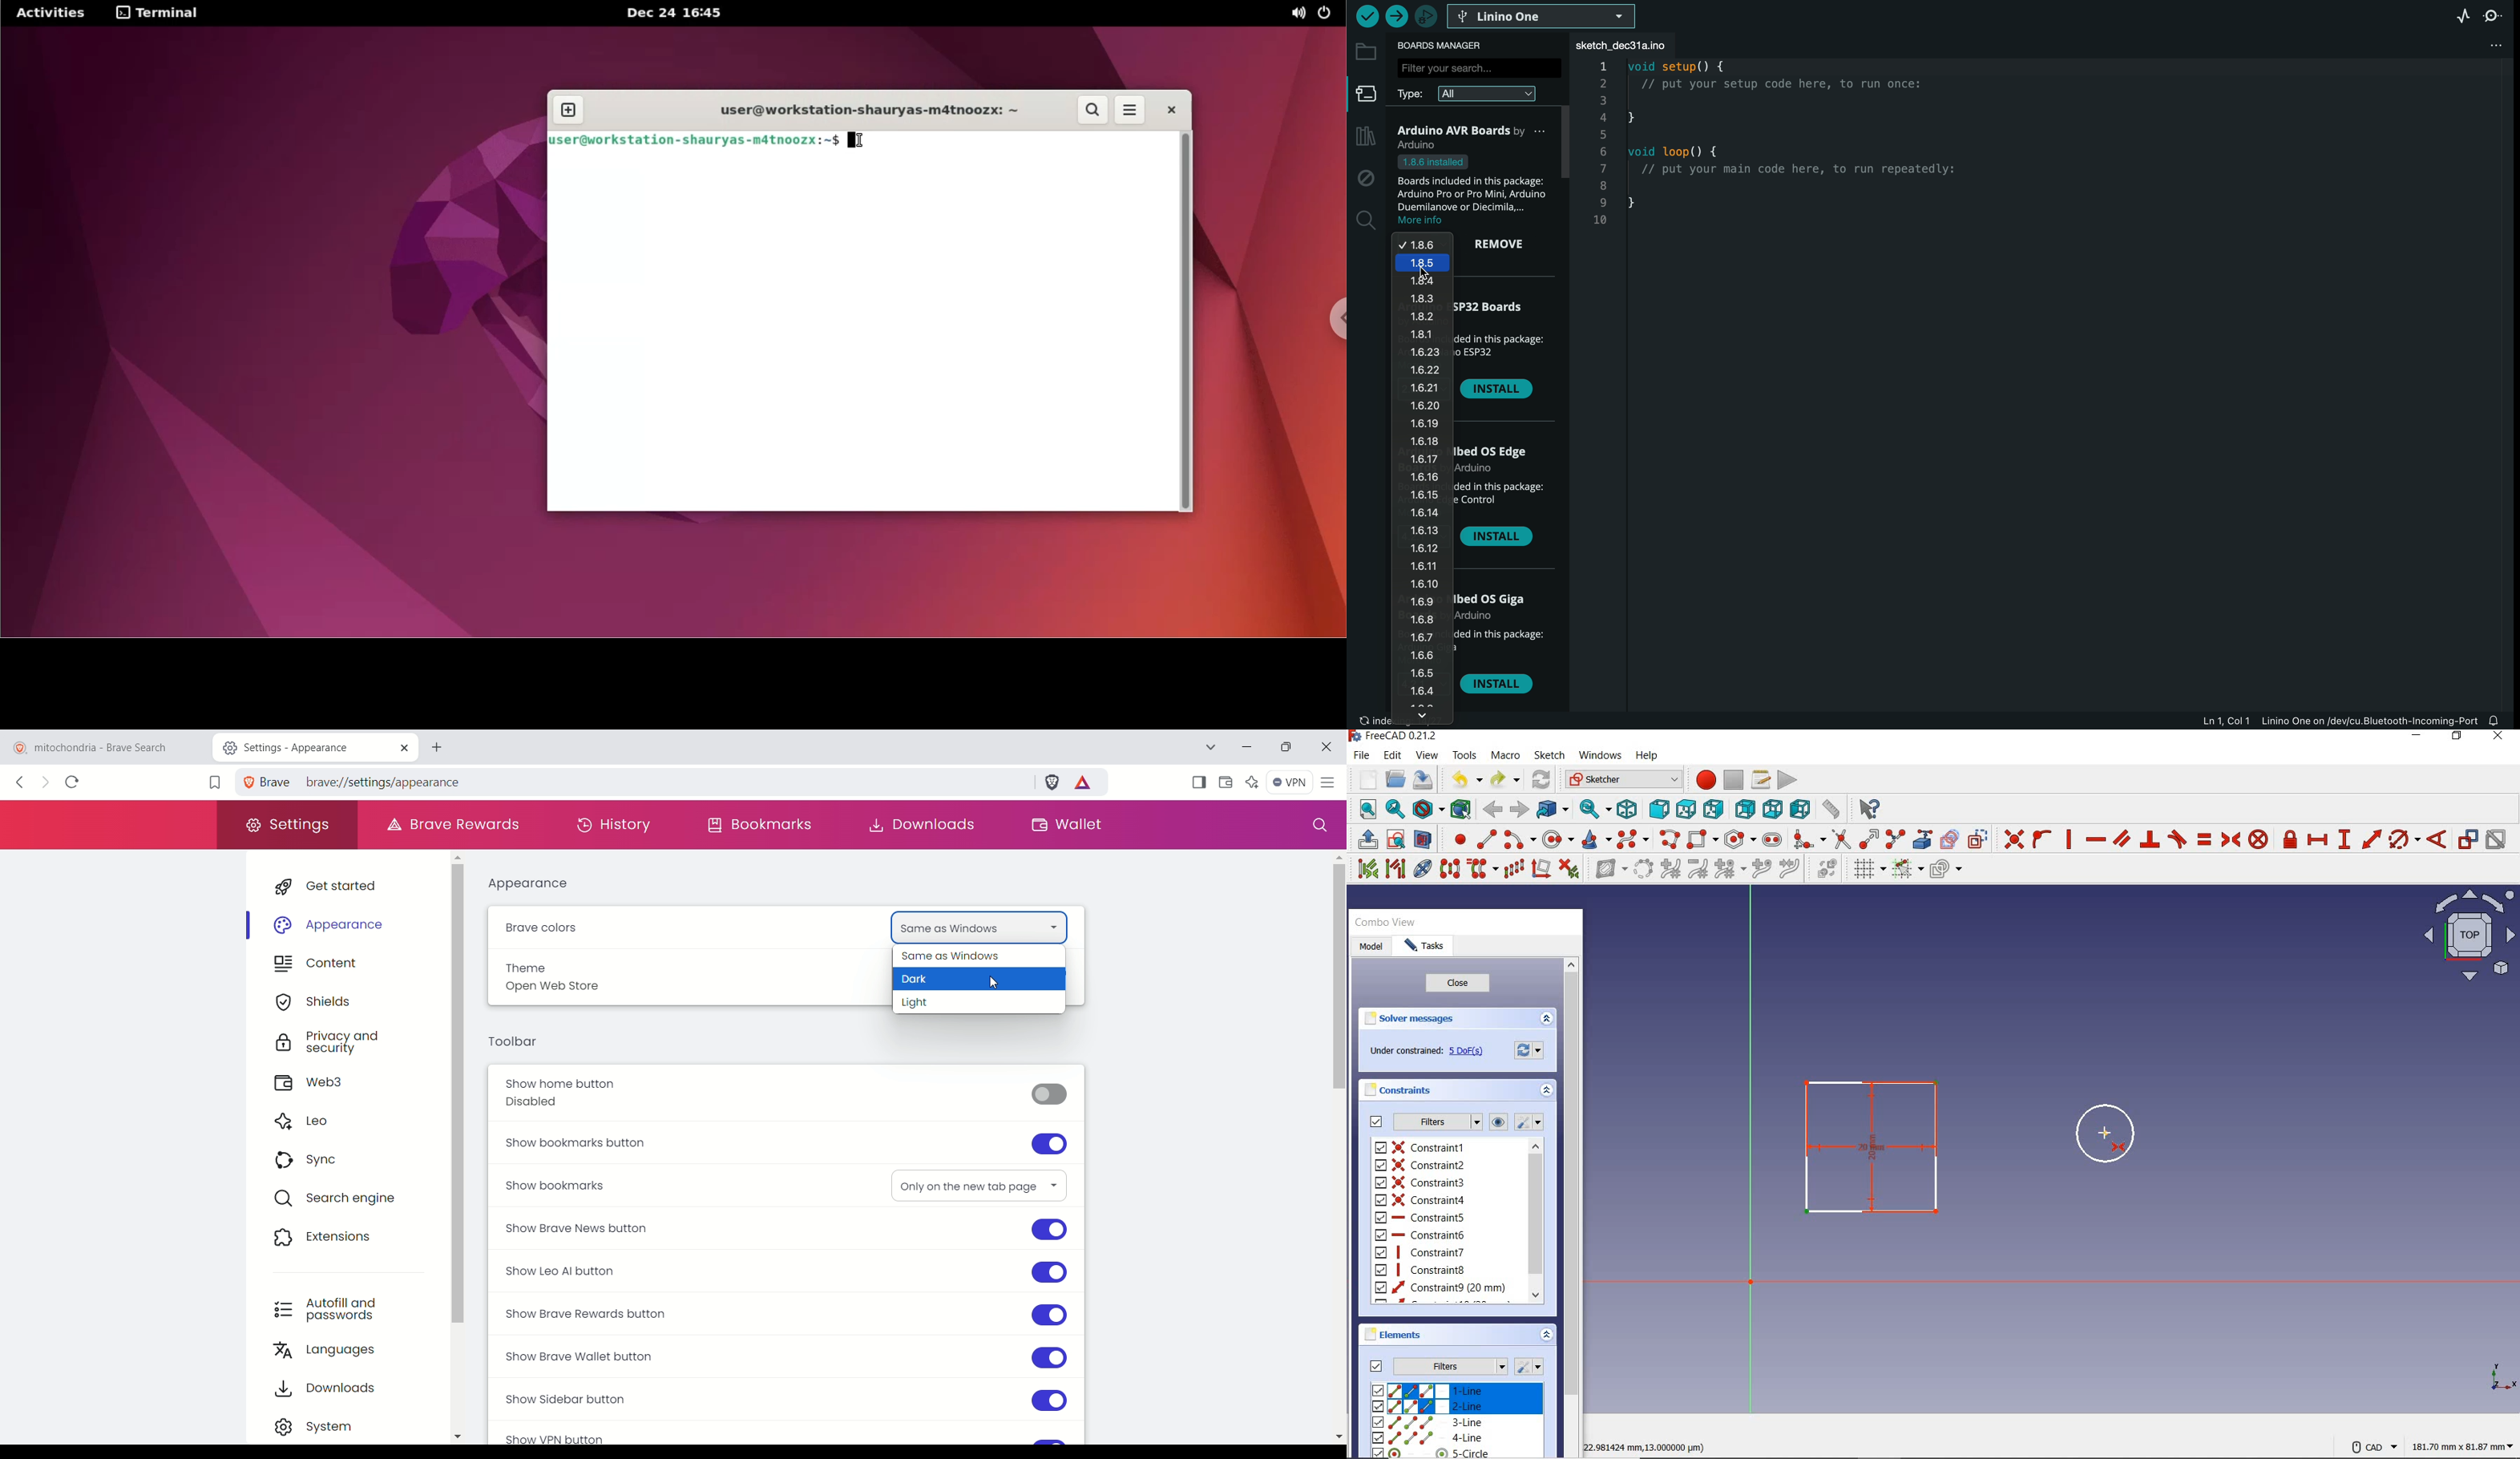  I want to click on undo, so click(1464, 778).